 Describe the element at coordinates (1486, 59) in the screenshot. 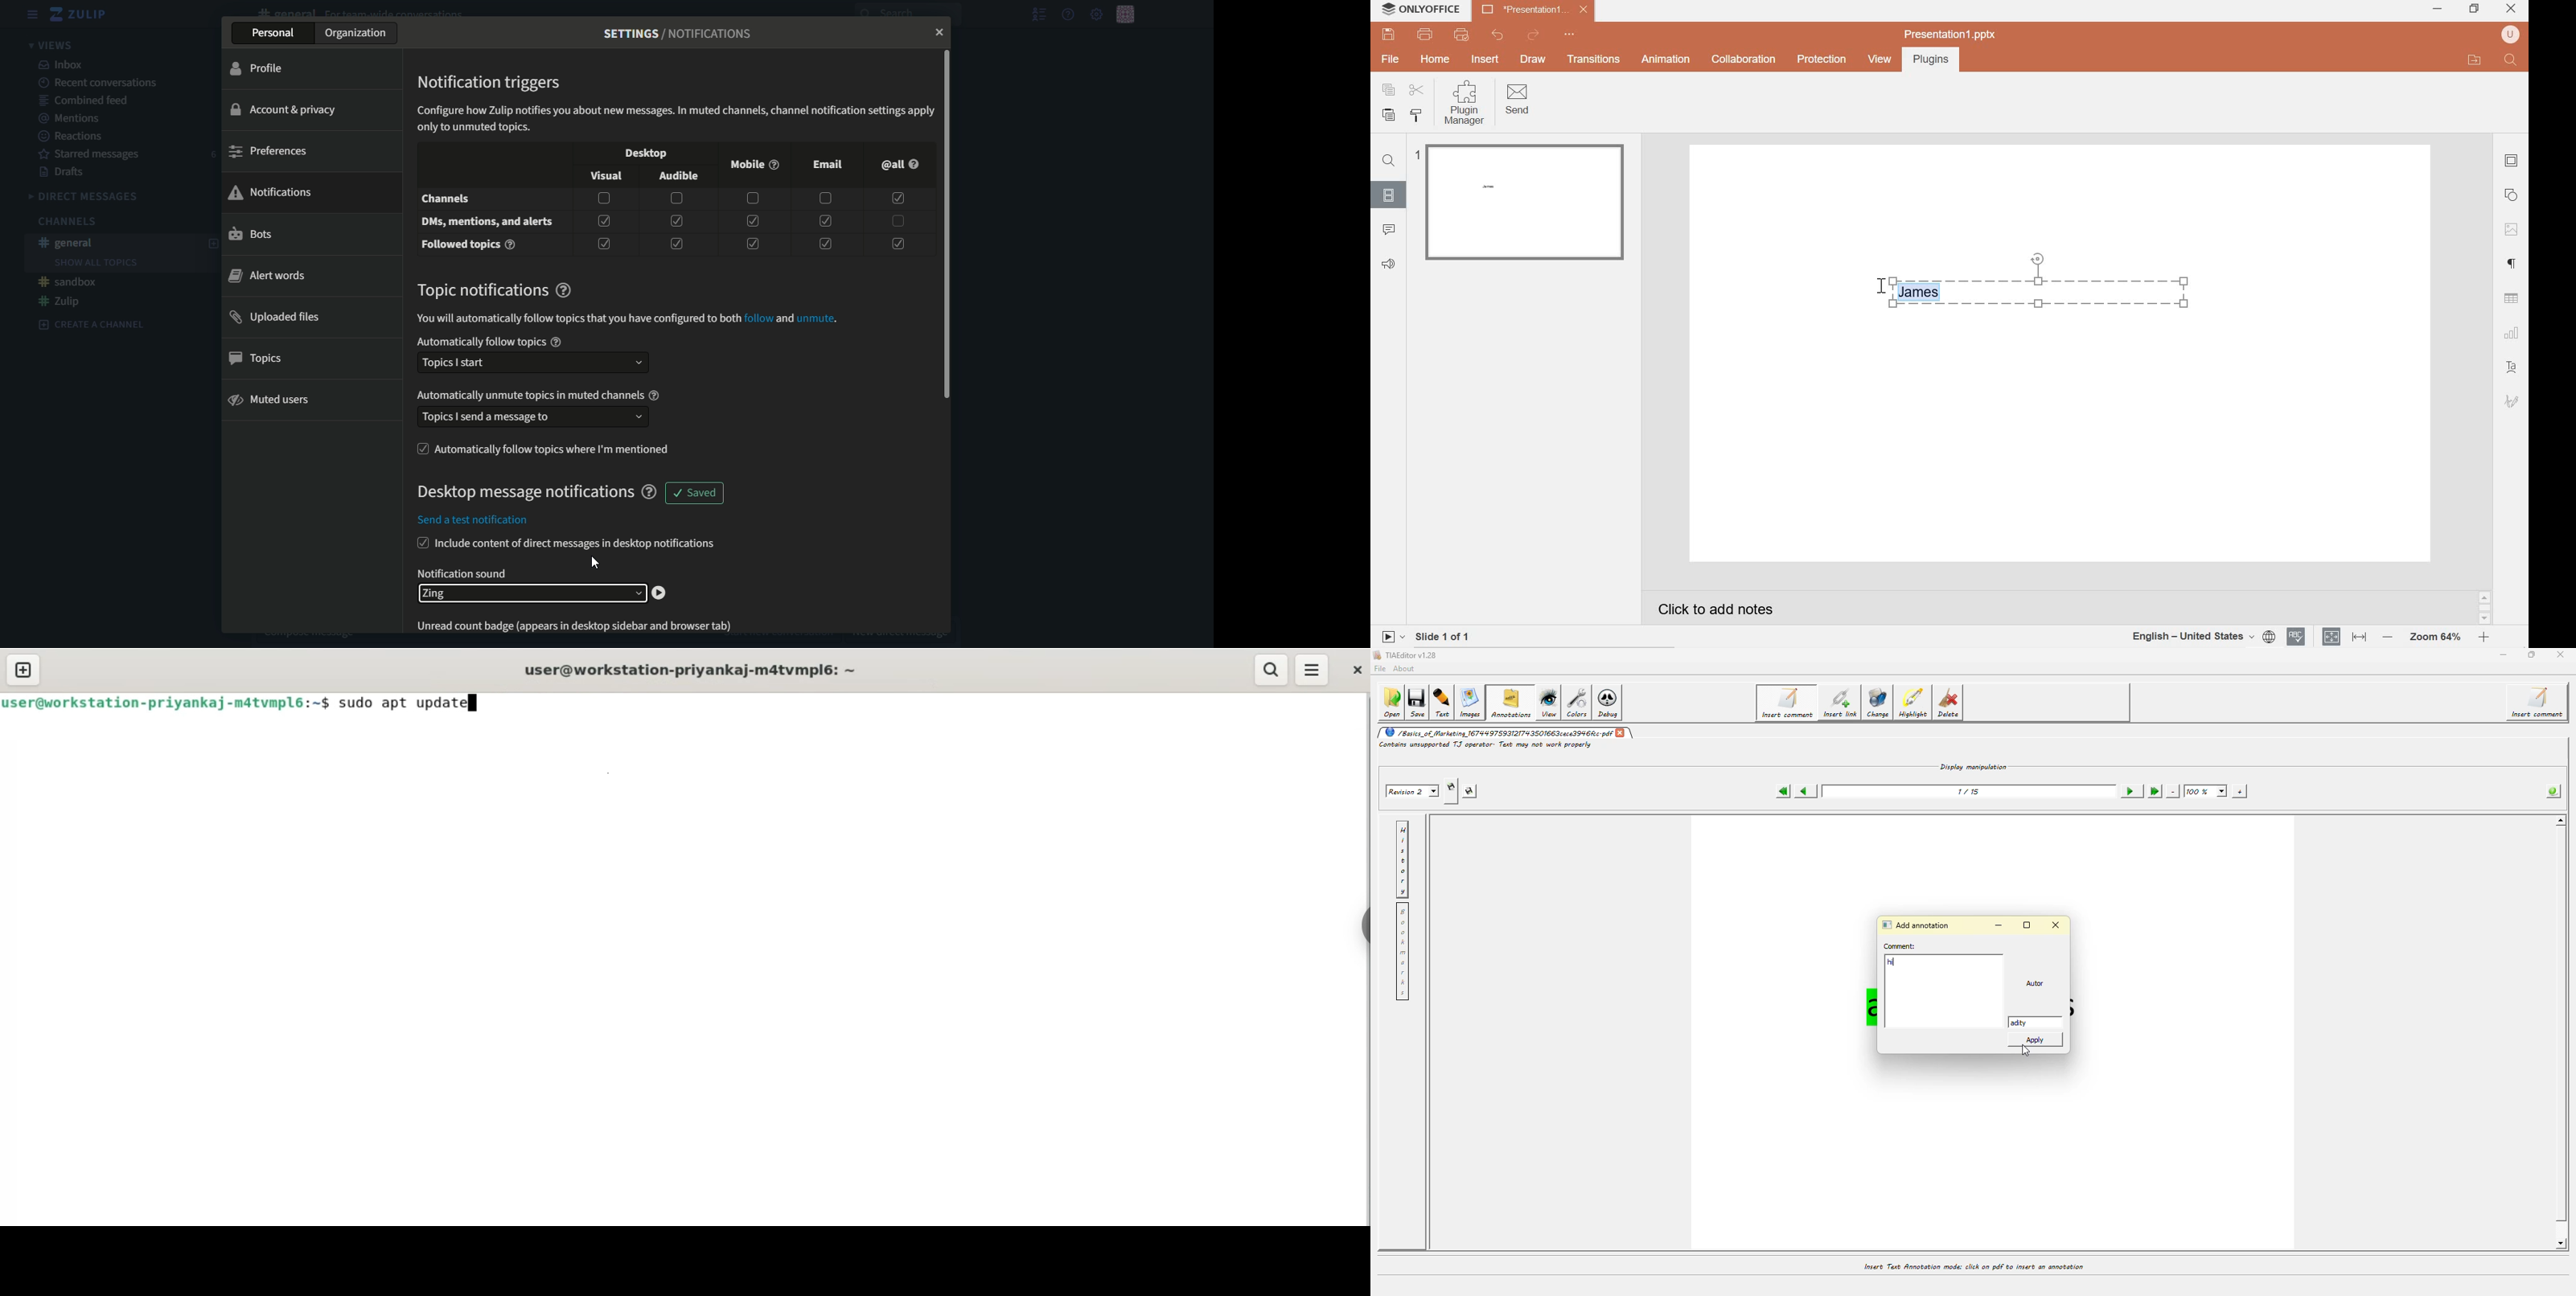

I see `INSERT` at that location.